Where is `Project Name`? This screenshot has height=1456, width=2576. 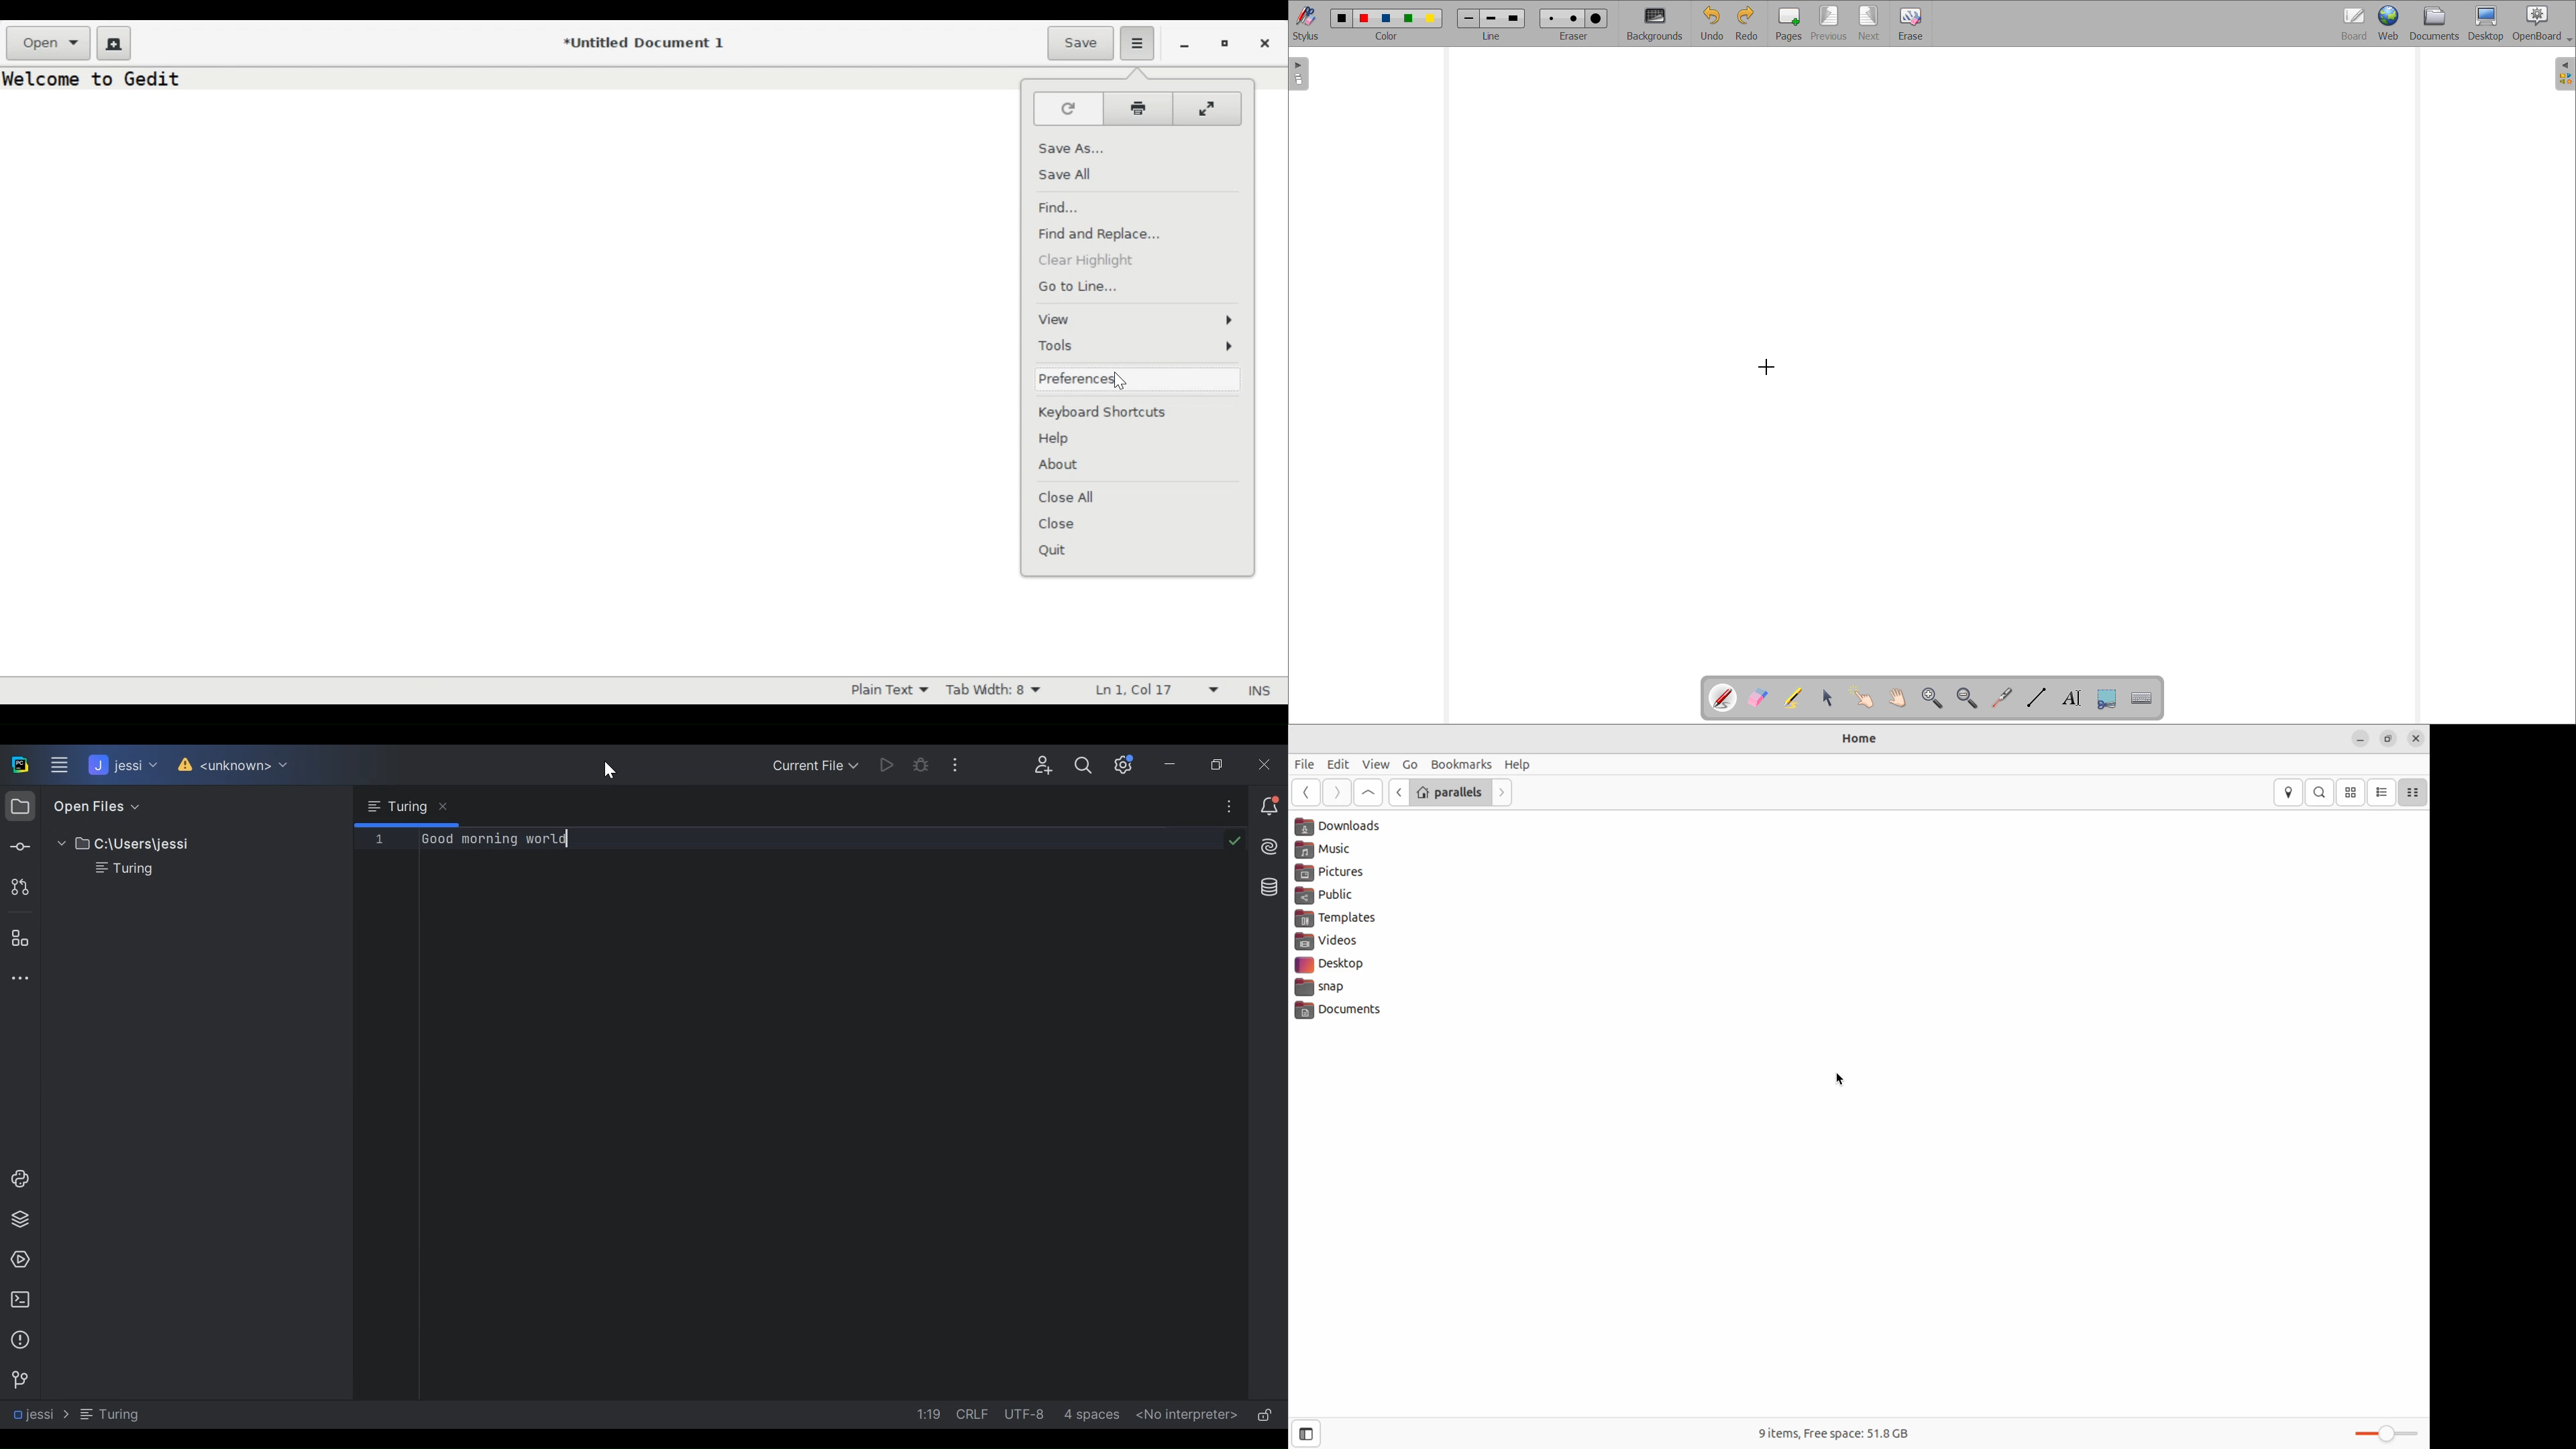 Project Name is located at coordinates (121, 765).